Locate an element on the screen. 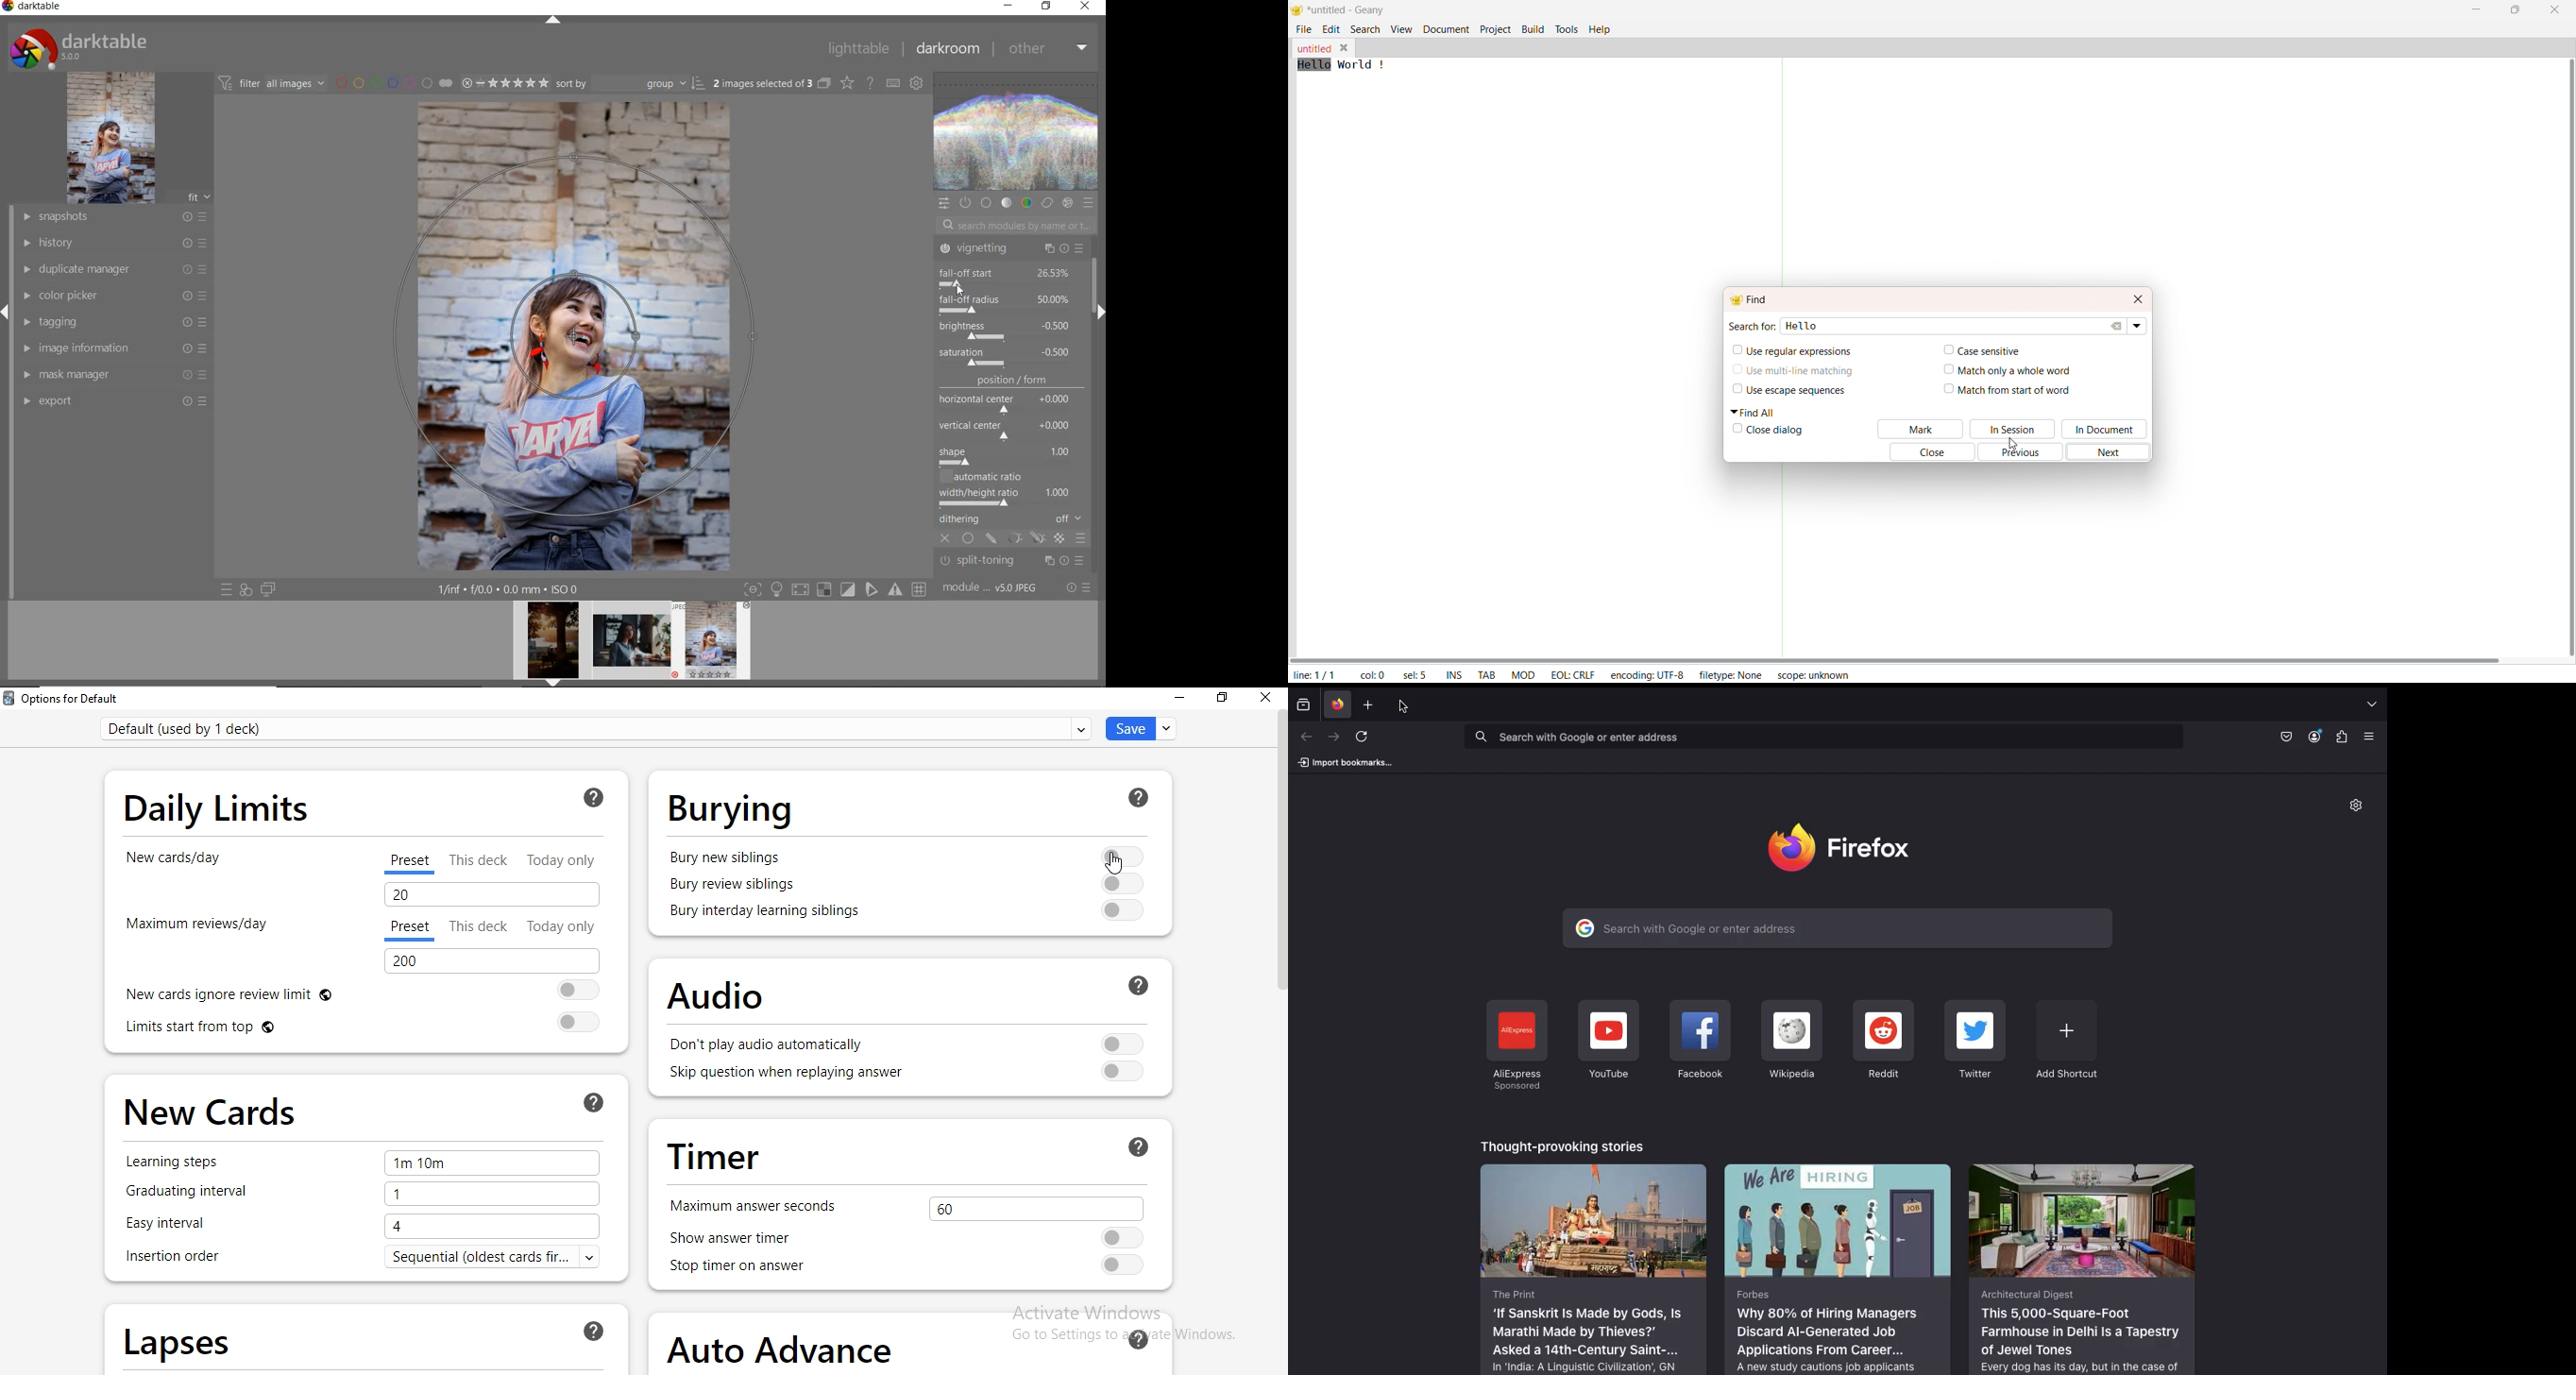 The width and height of the screenshot is (2576, 1400). Toggle is located at coordinates (572, 991).